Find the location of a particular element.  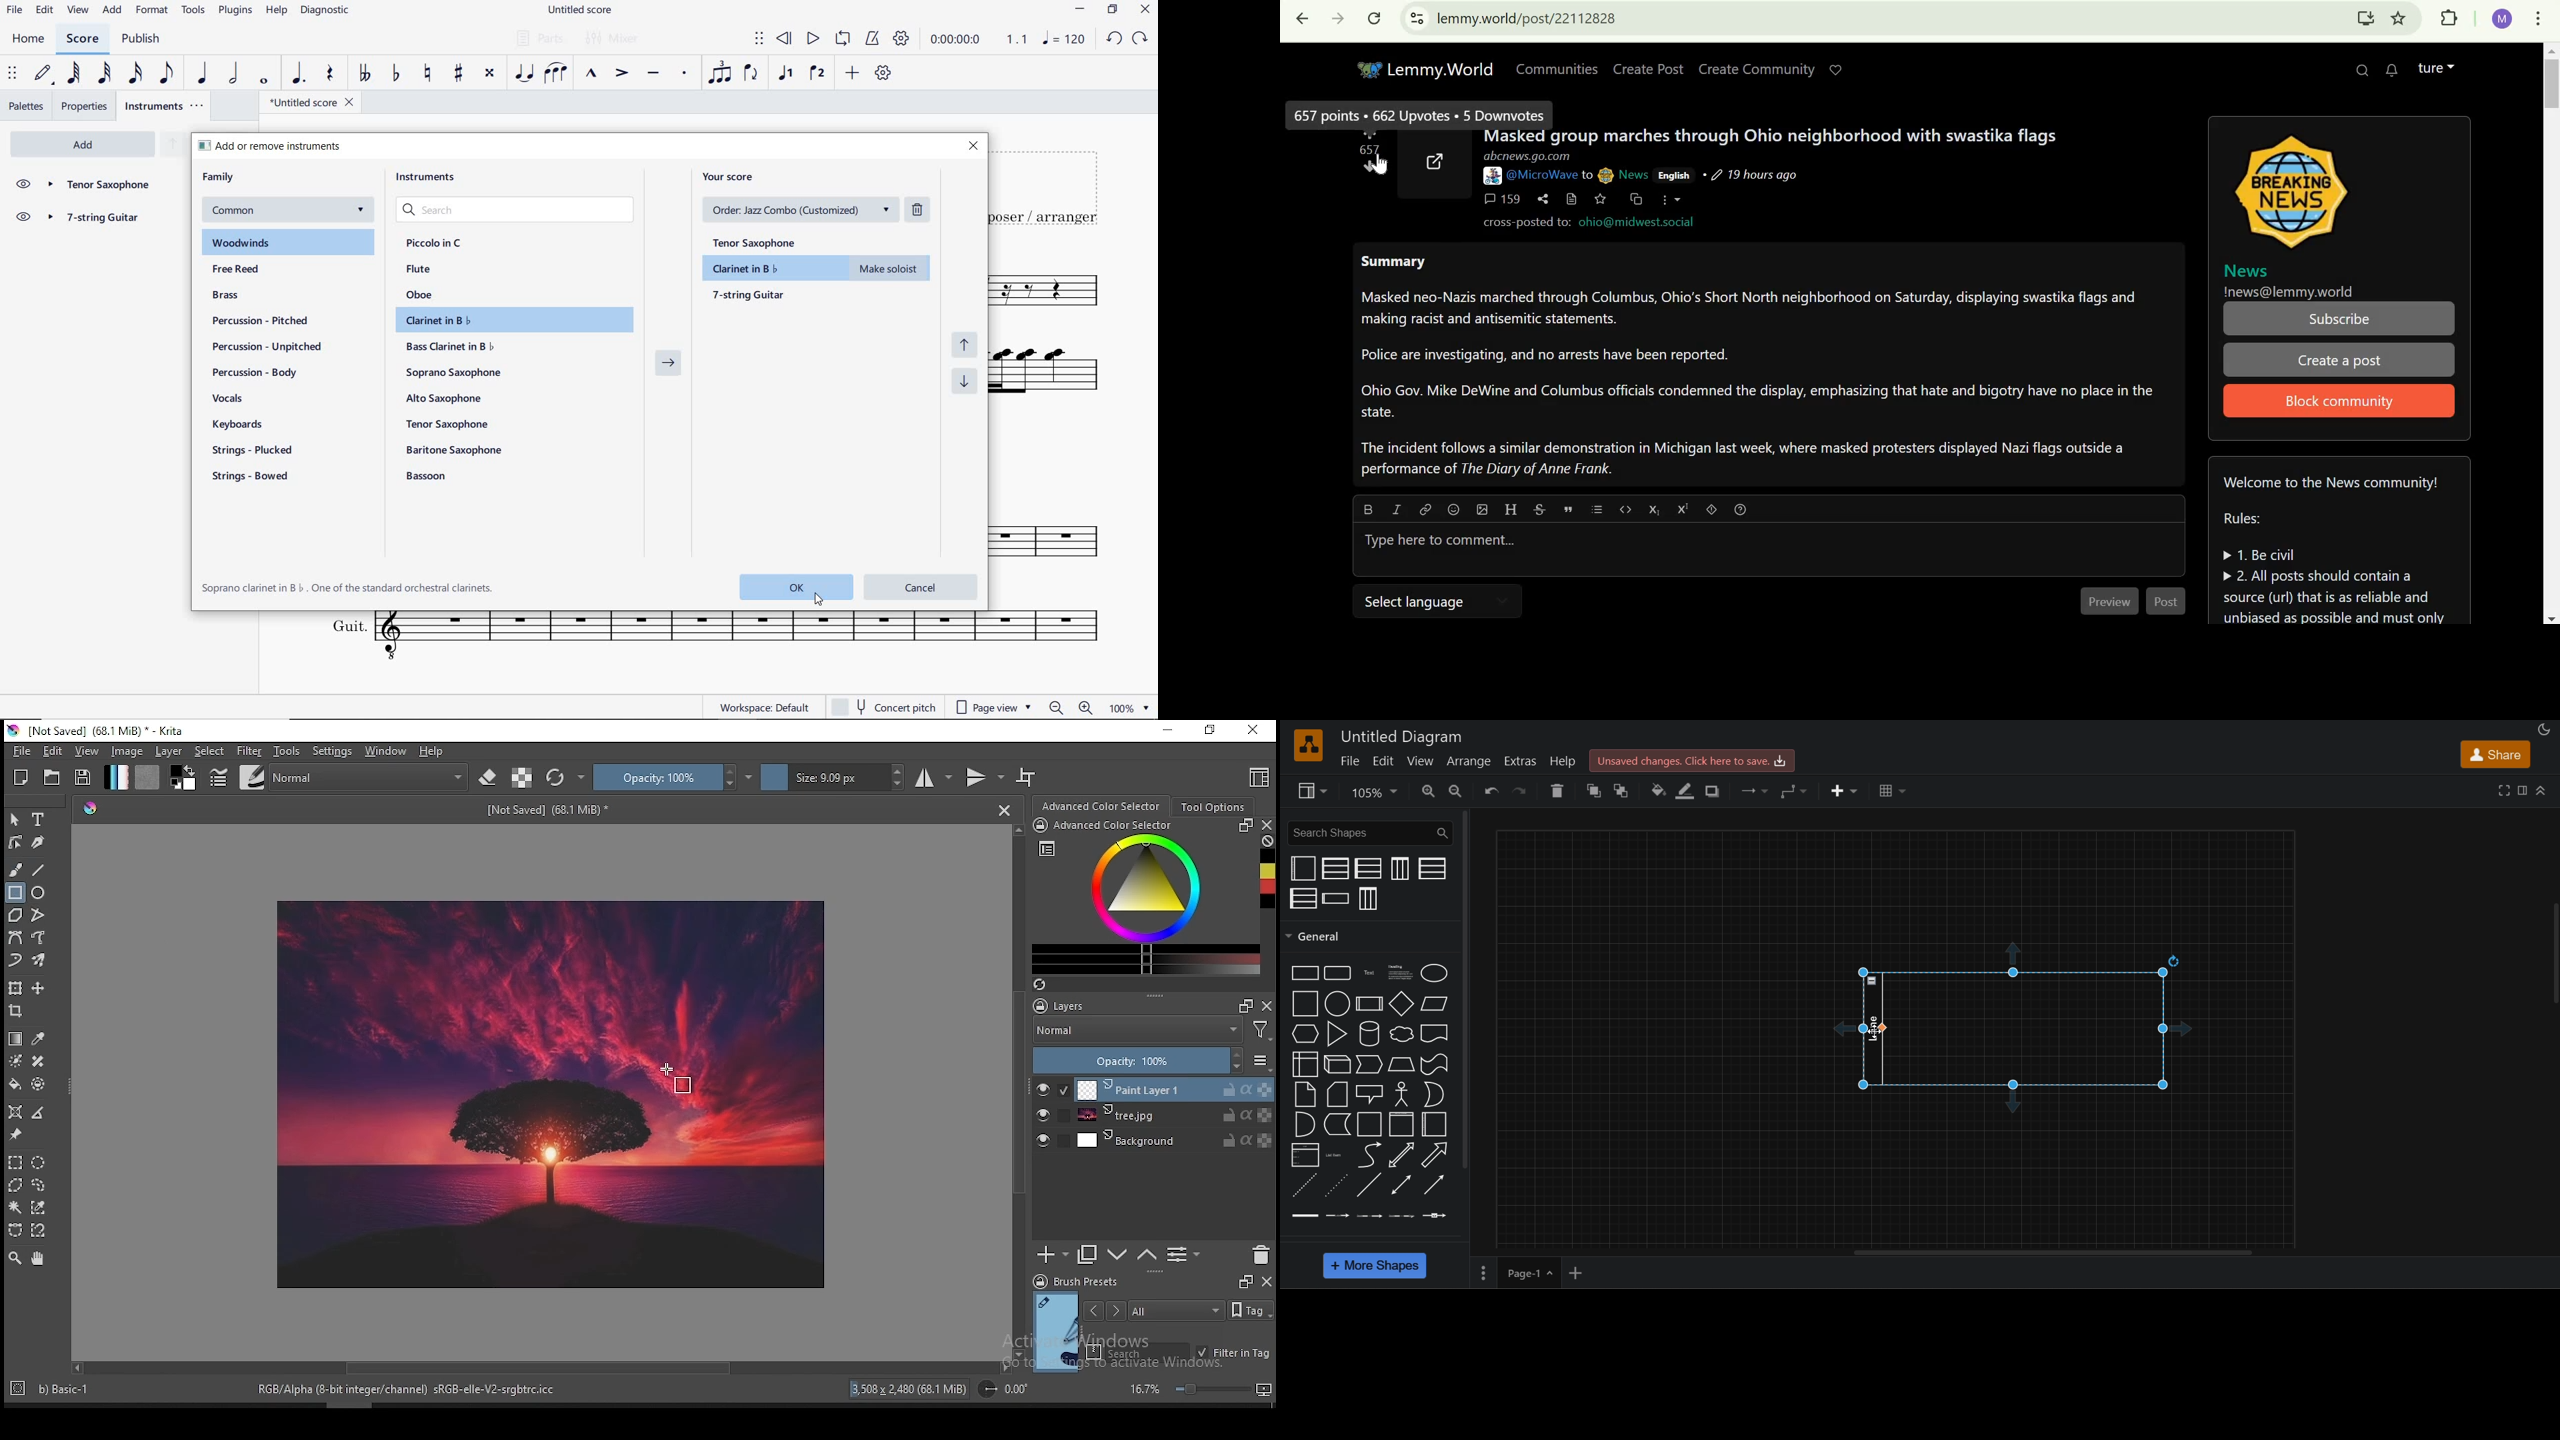

freehand selection tool is located at coordinates (40, 1183).